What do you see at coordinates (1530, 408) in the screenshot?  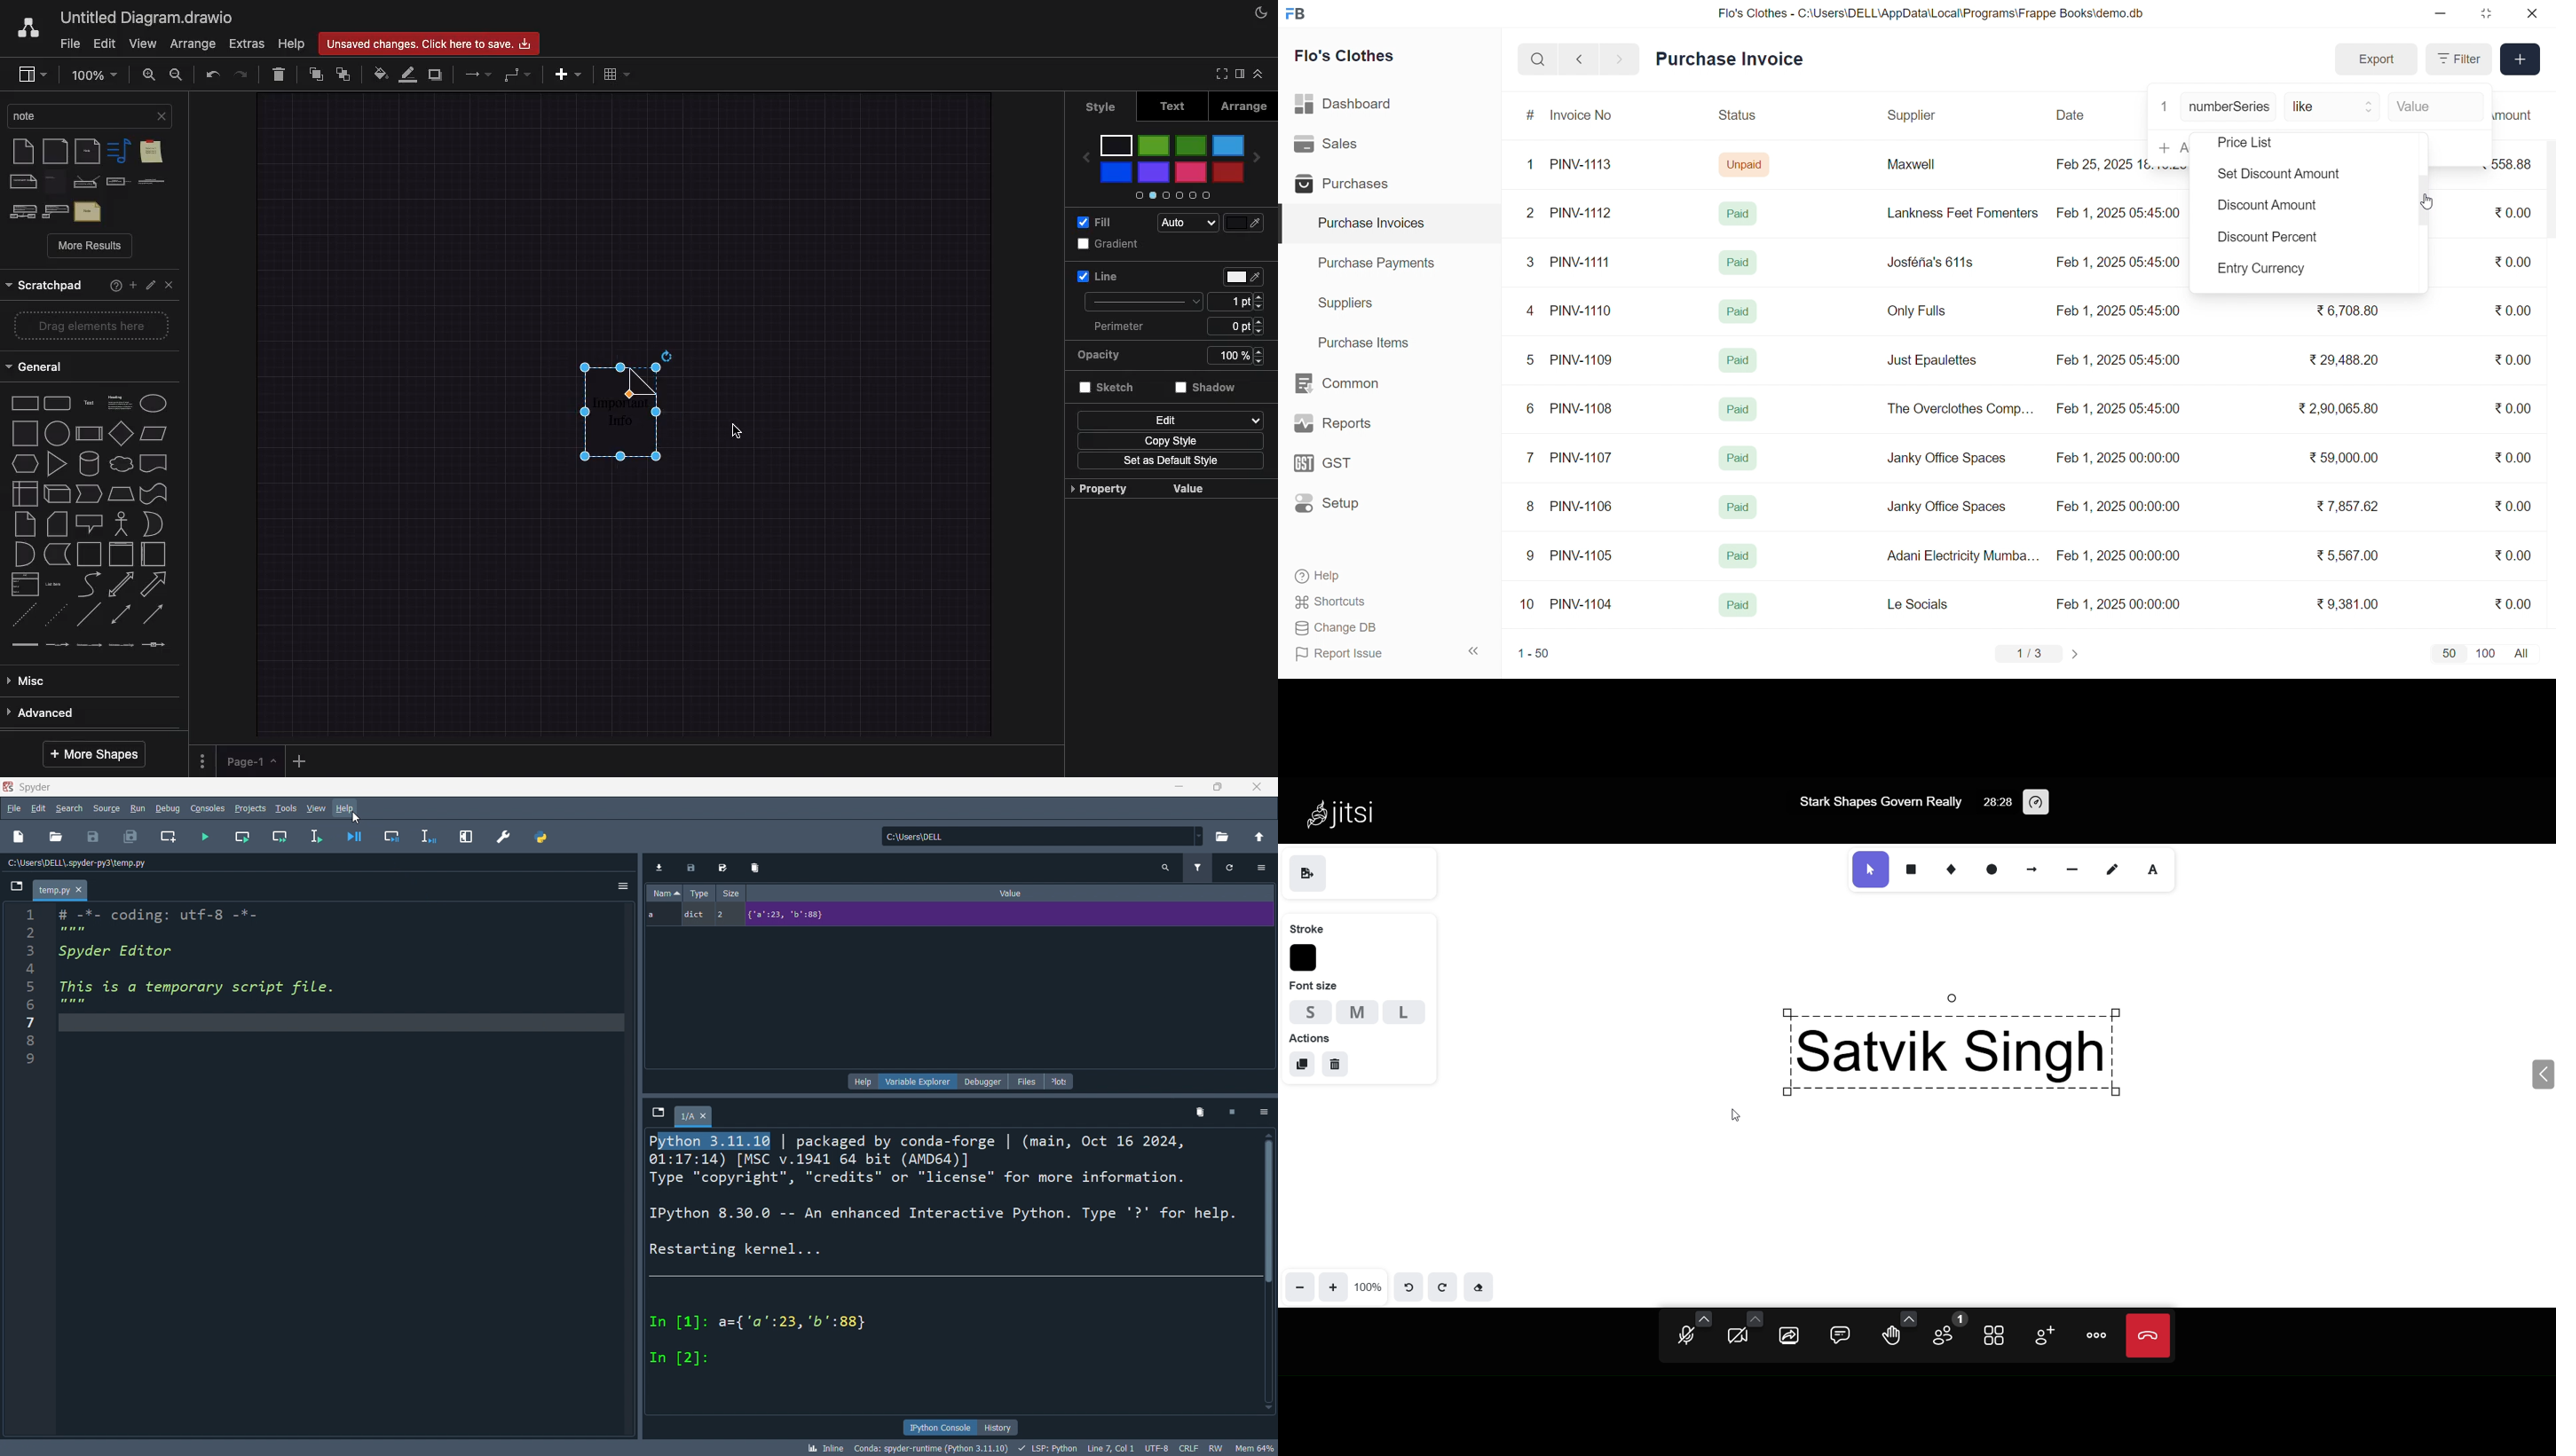 I see `6` at bounding box center [1530, 408].